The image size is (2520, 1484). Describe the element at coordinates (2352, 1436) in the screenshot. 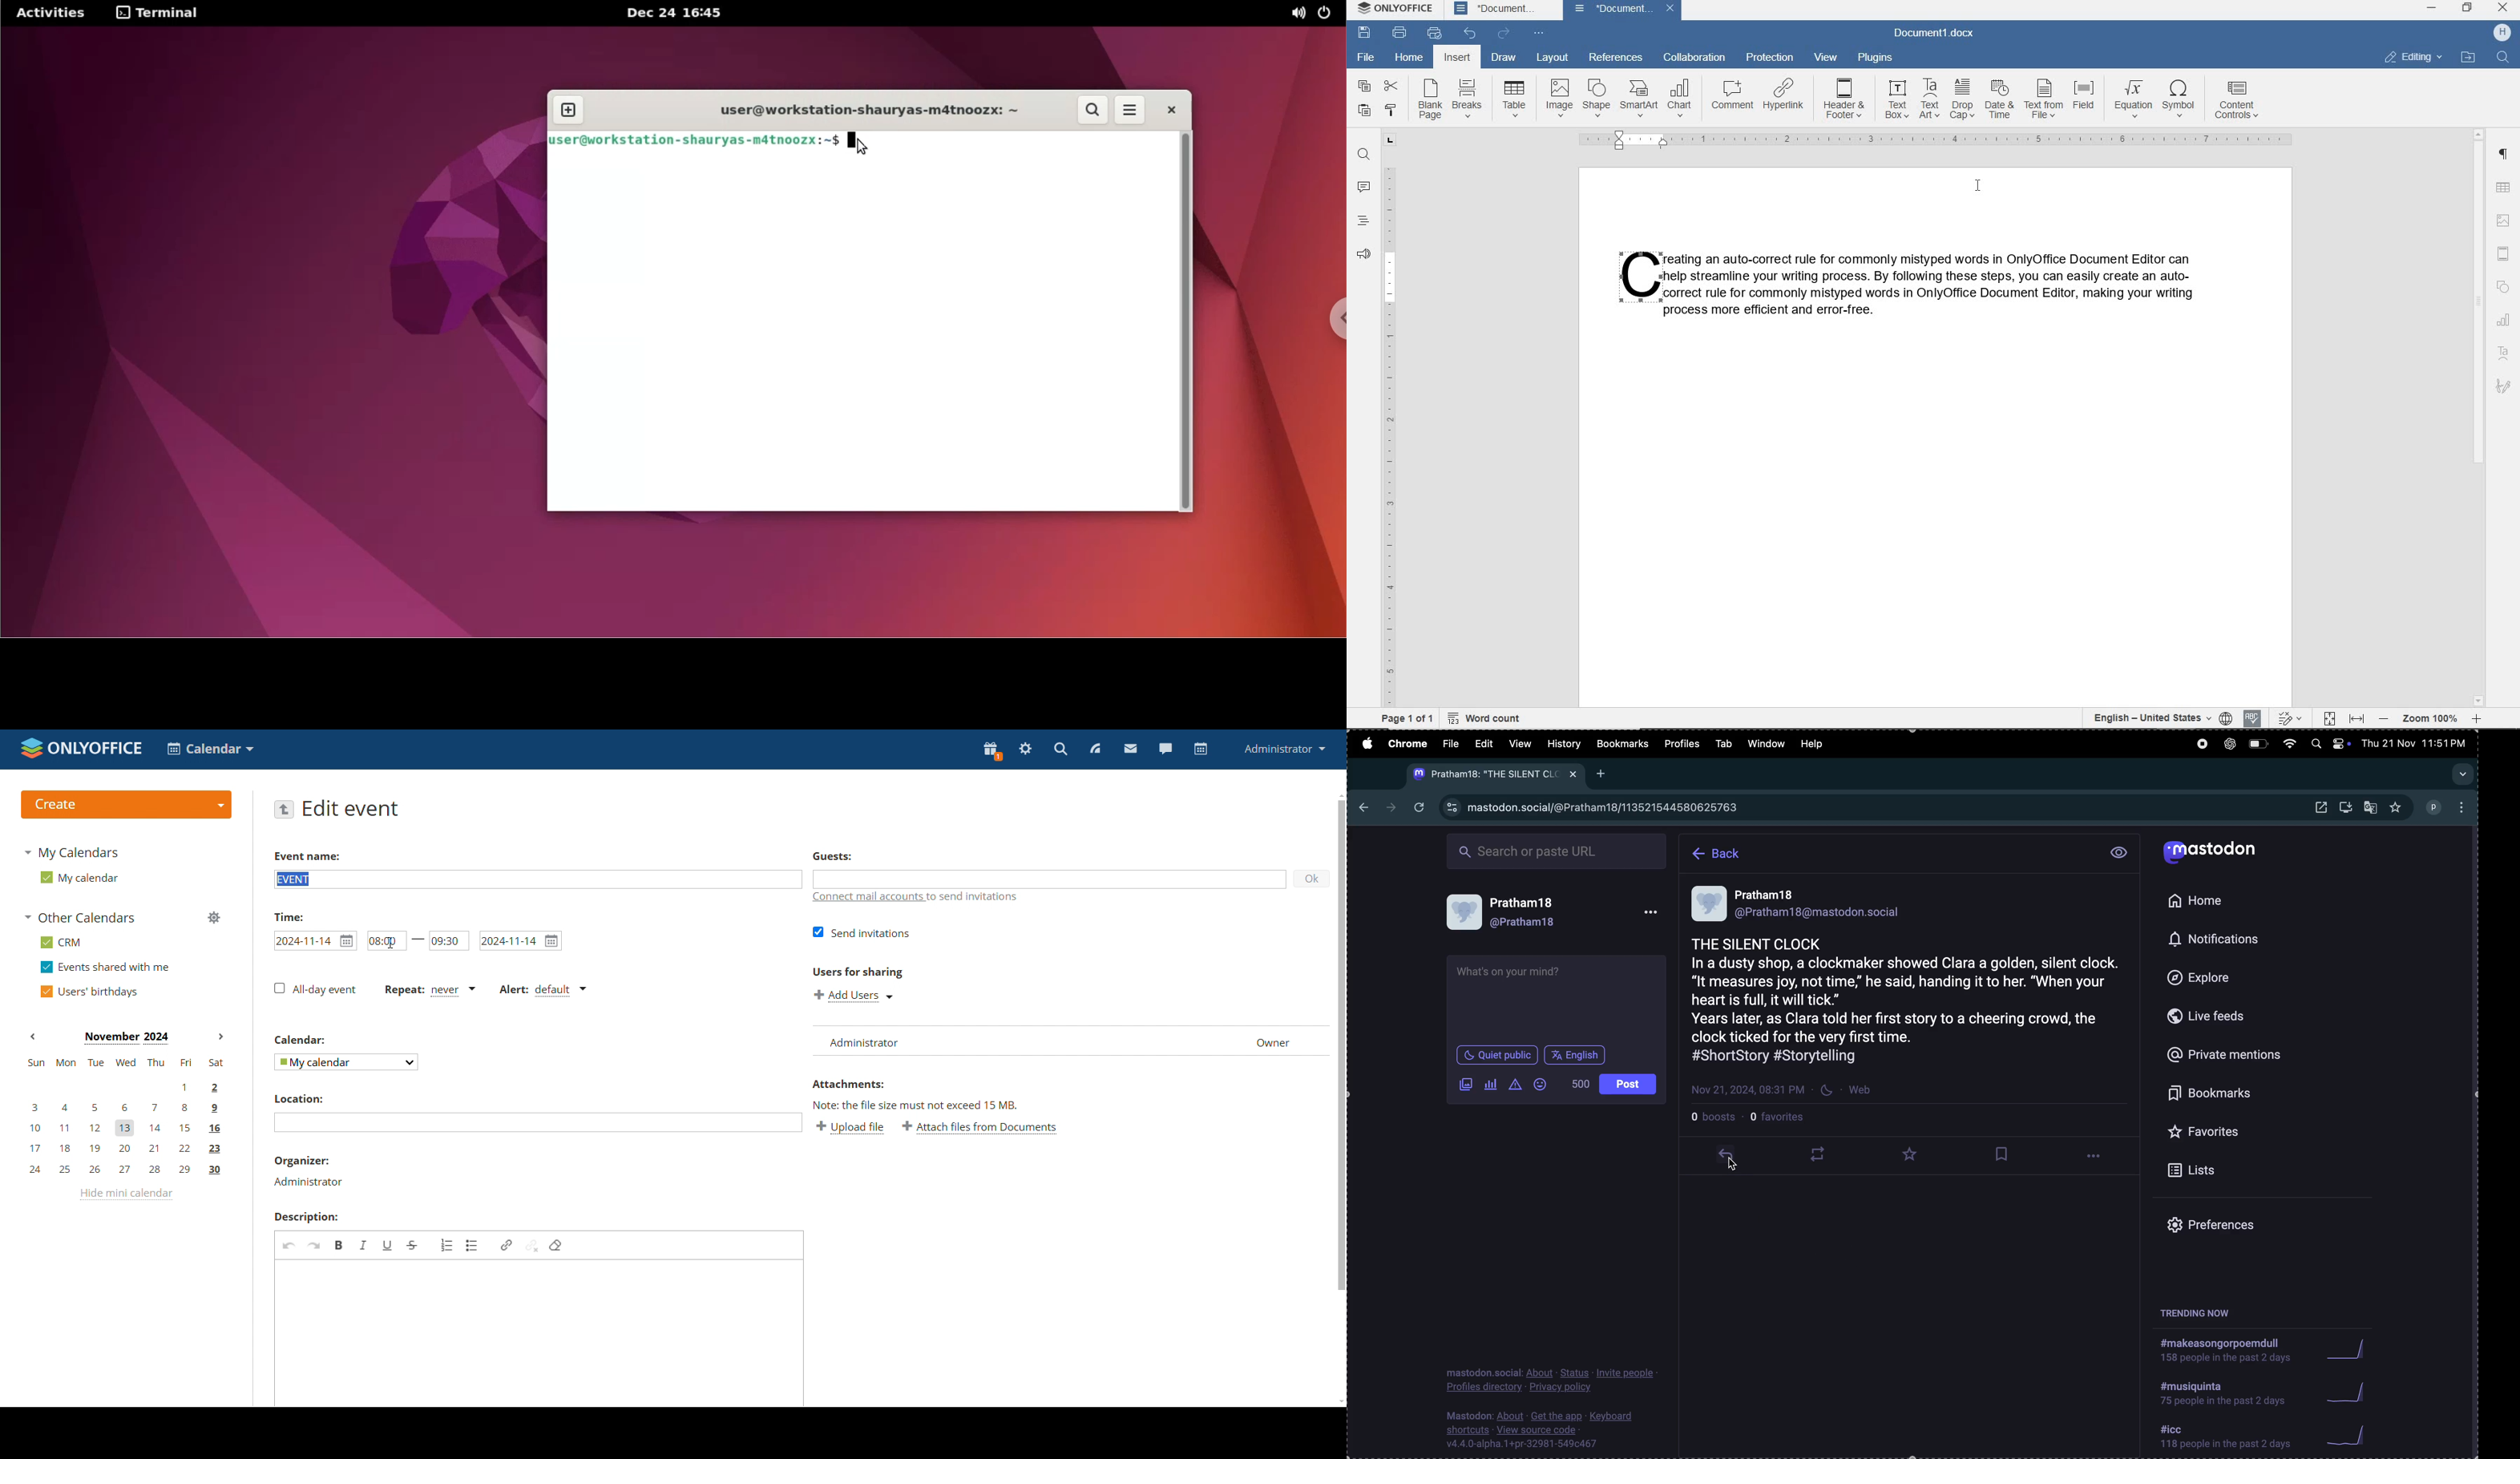

I see `graph` at that location.